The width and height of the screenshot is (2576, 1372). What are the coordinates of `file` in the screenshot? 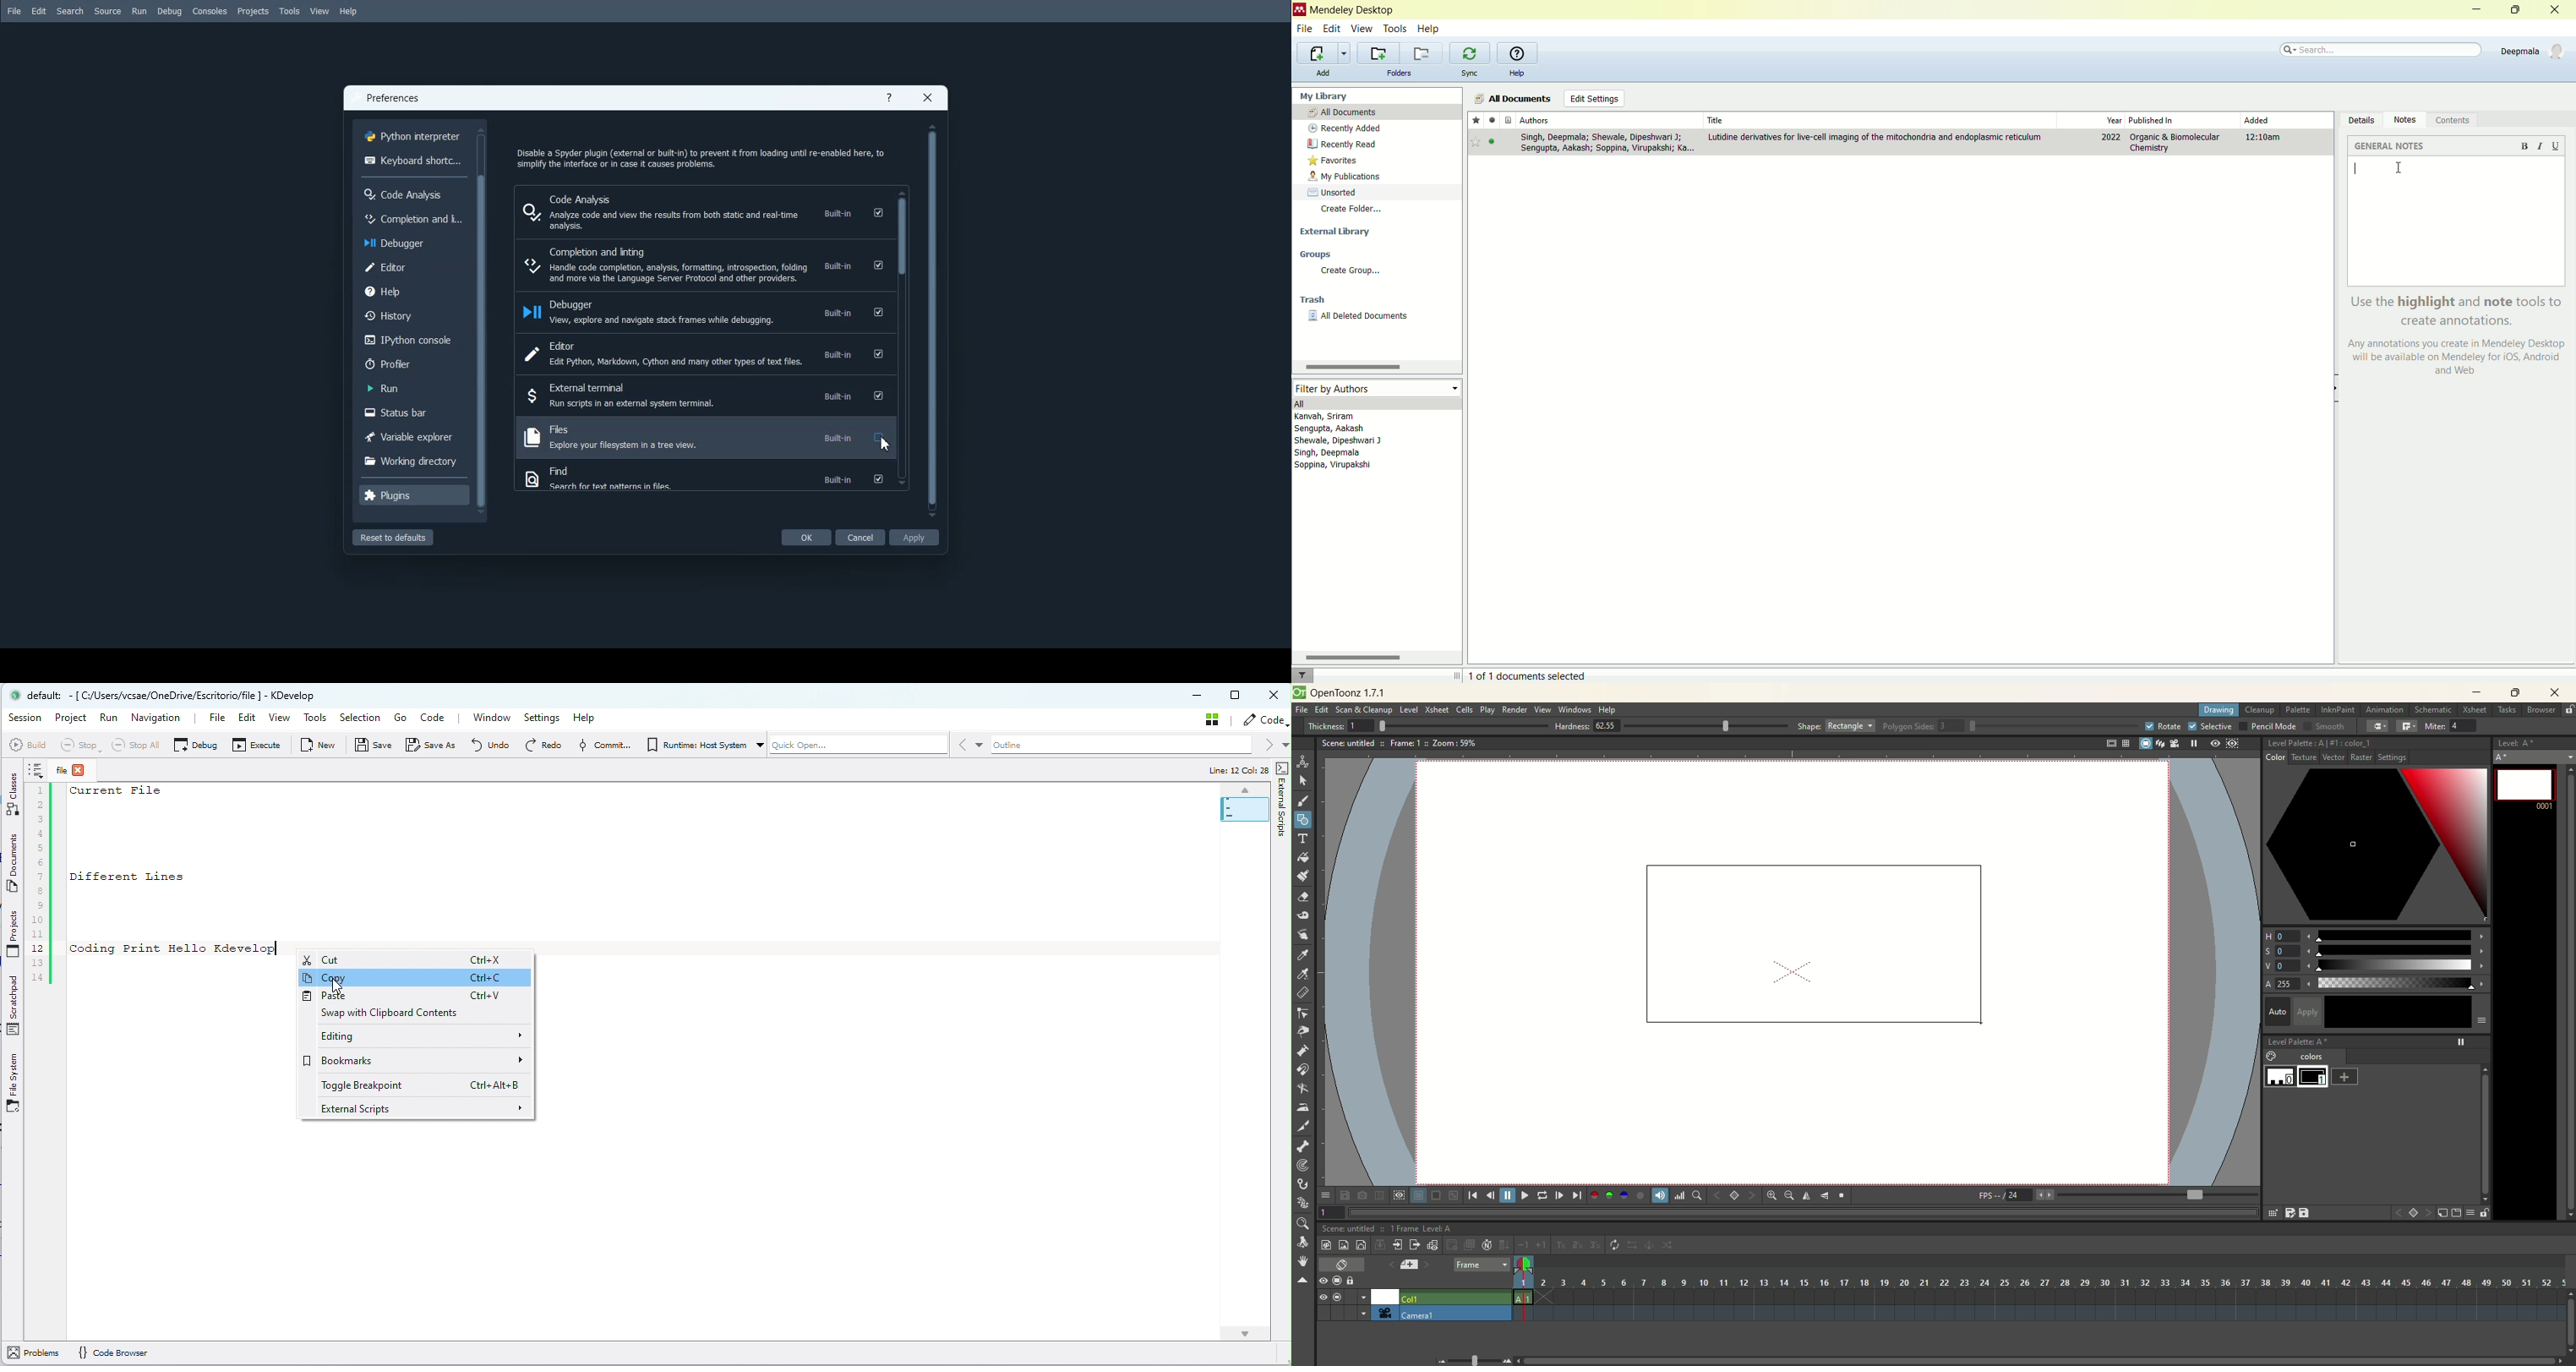 It's located at (1305, 29).